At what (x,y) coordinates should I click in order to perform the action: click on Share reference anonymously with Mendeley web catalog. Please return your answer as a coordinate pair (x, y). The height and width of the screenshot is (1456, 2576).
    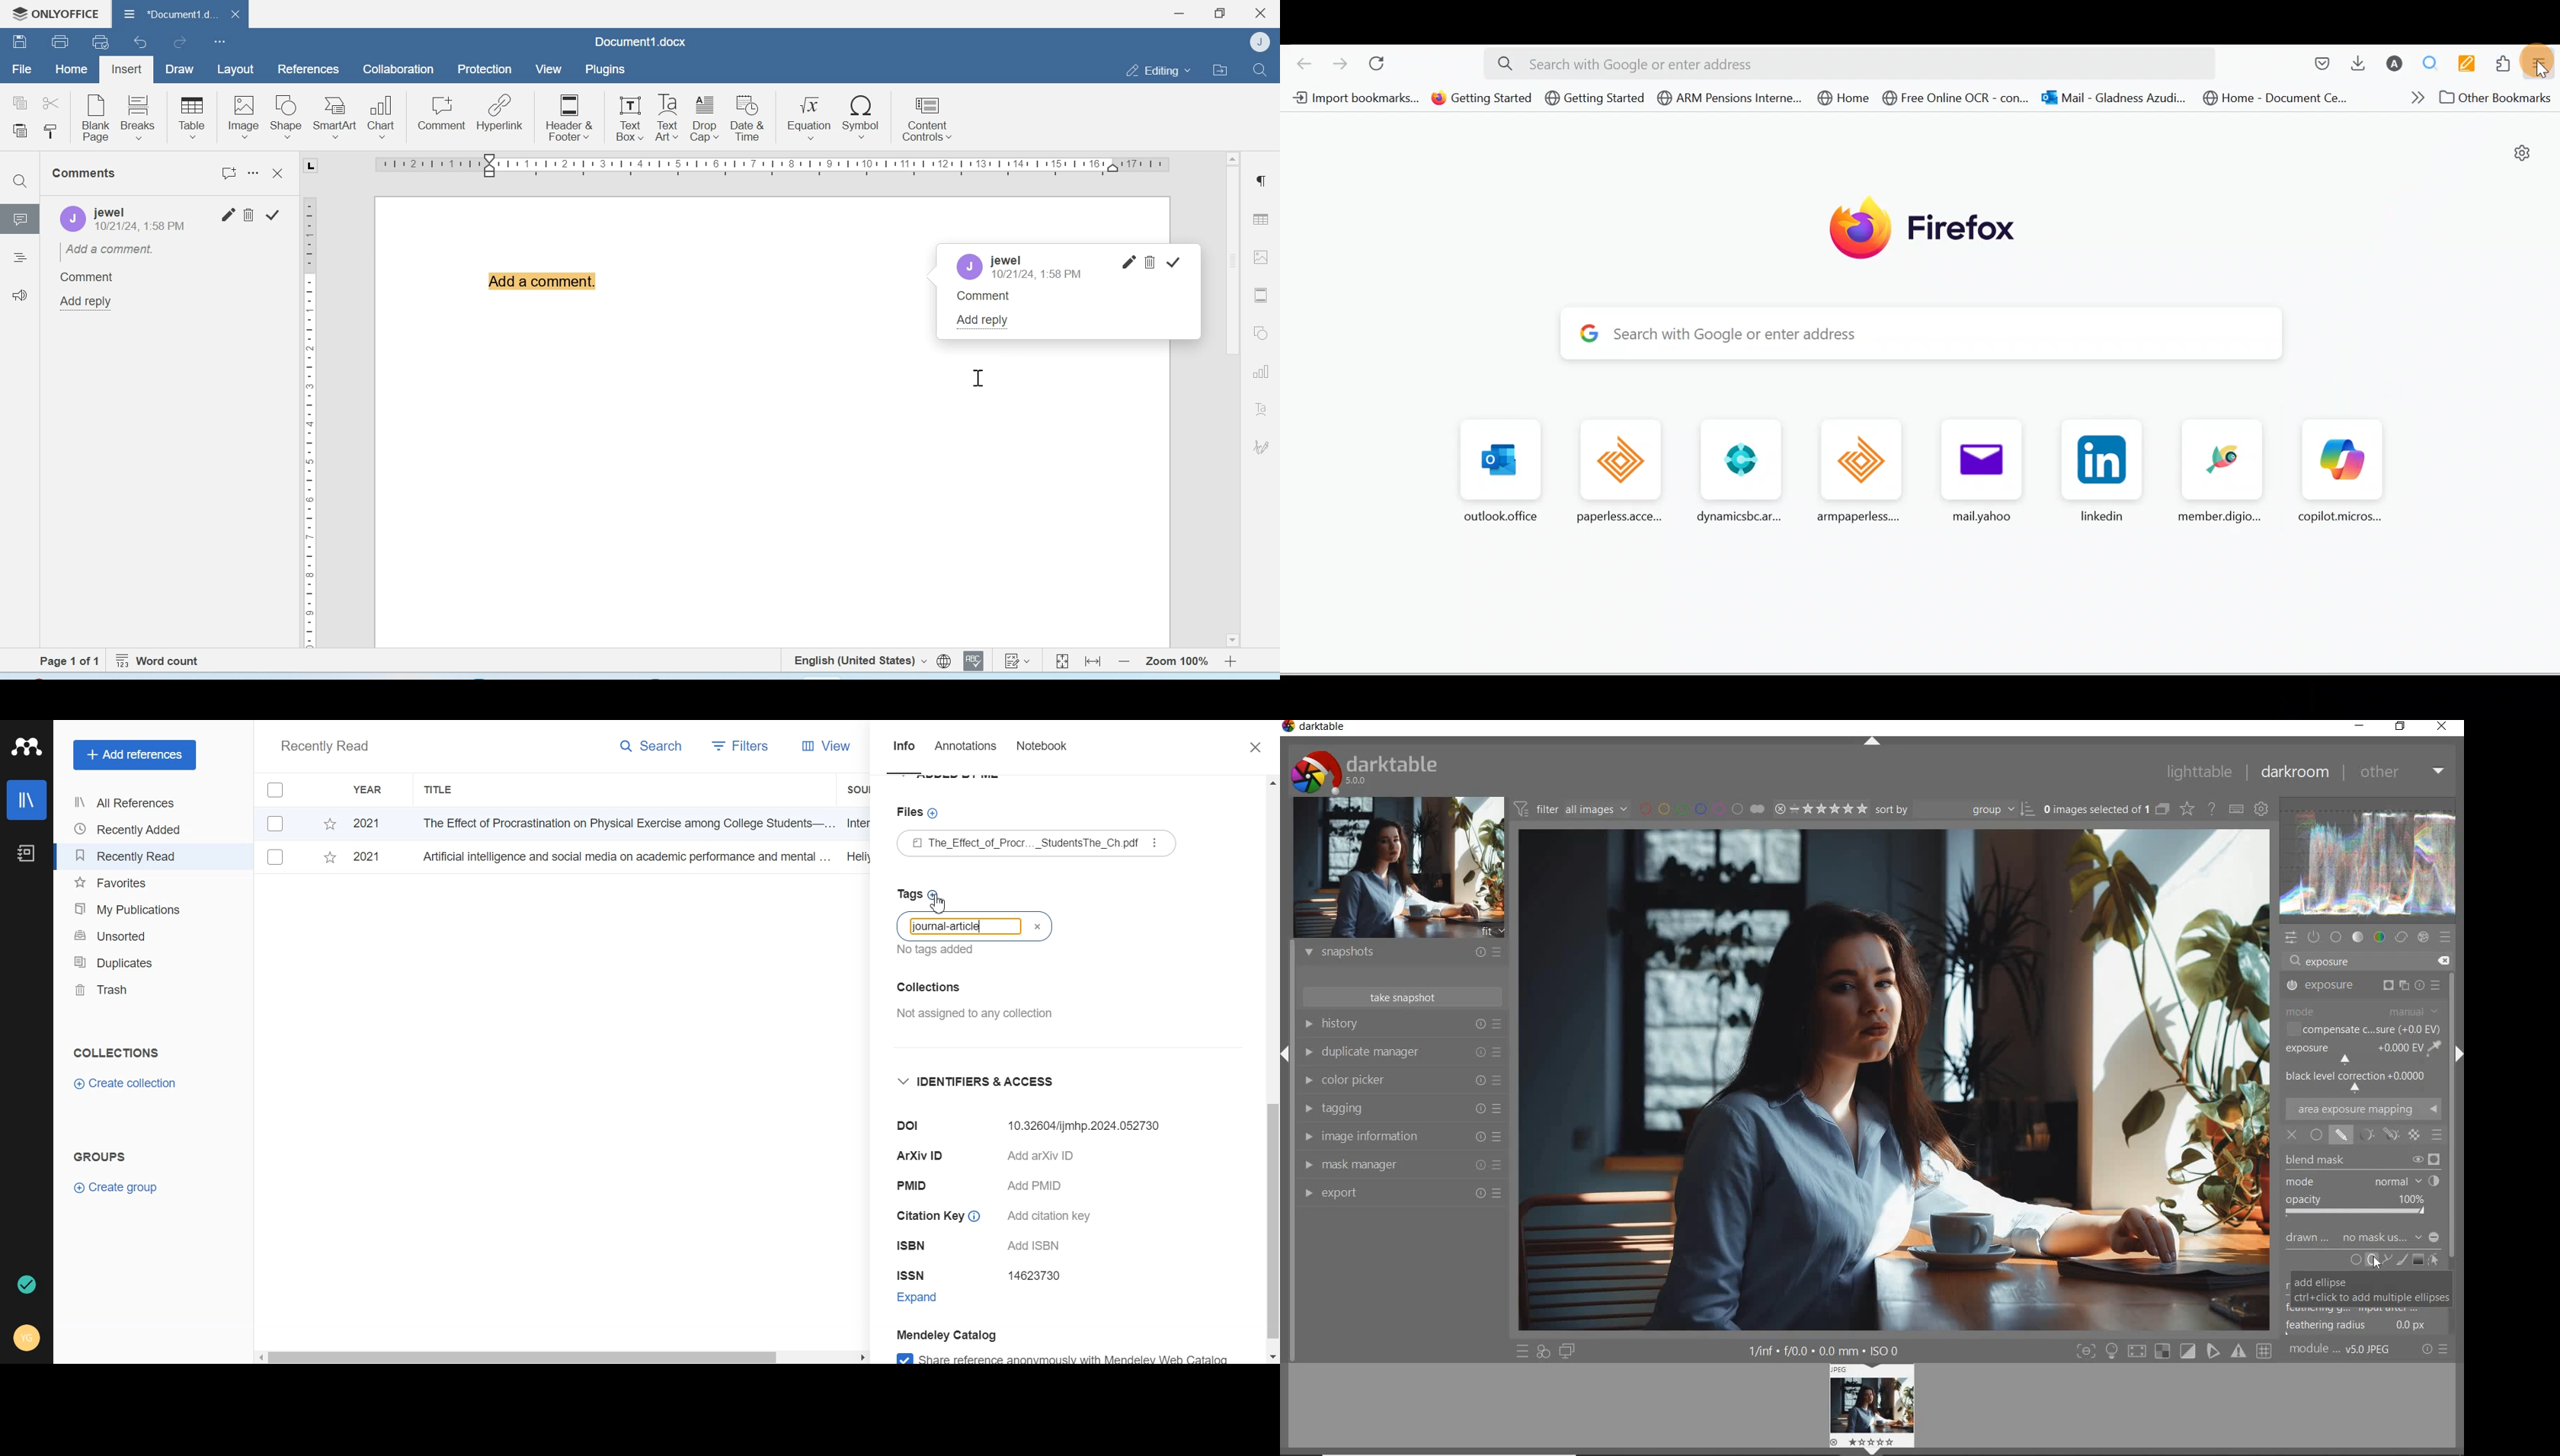
    Looking at the image, I should click on (1061, 1355).